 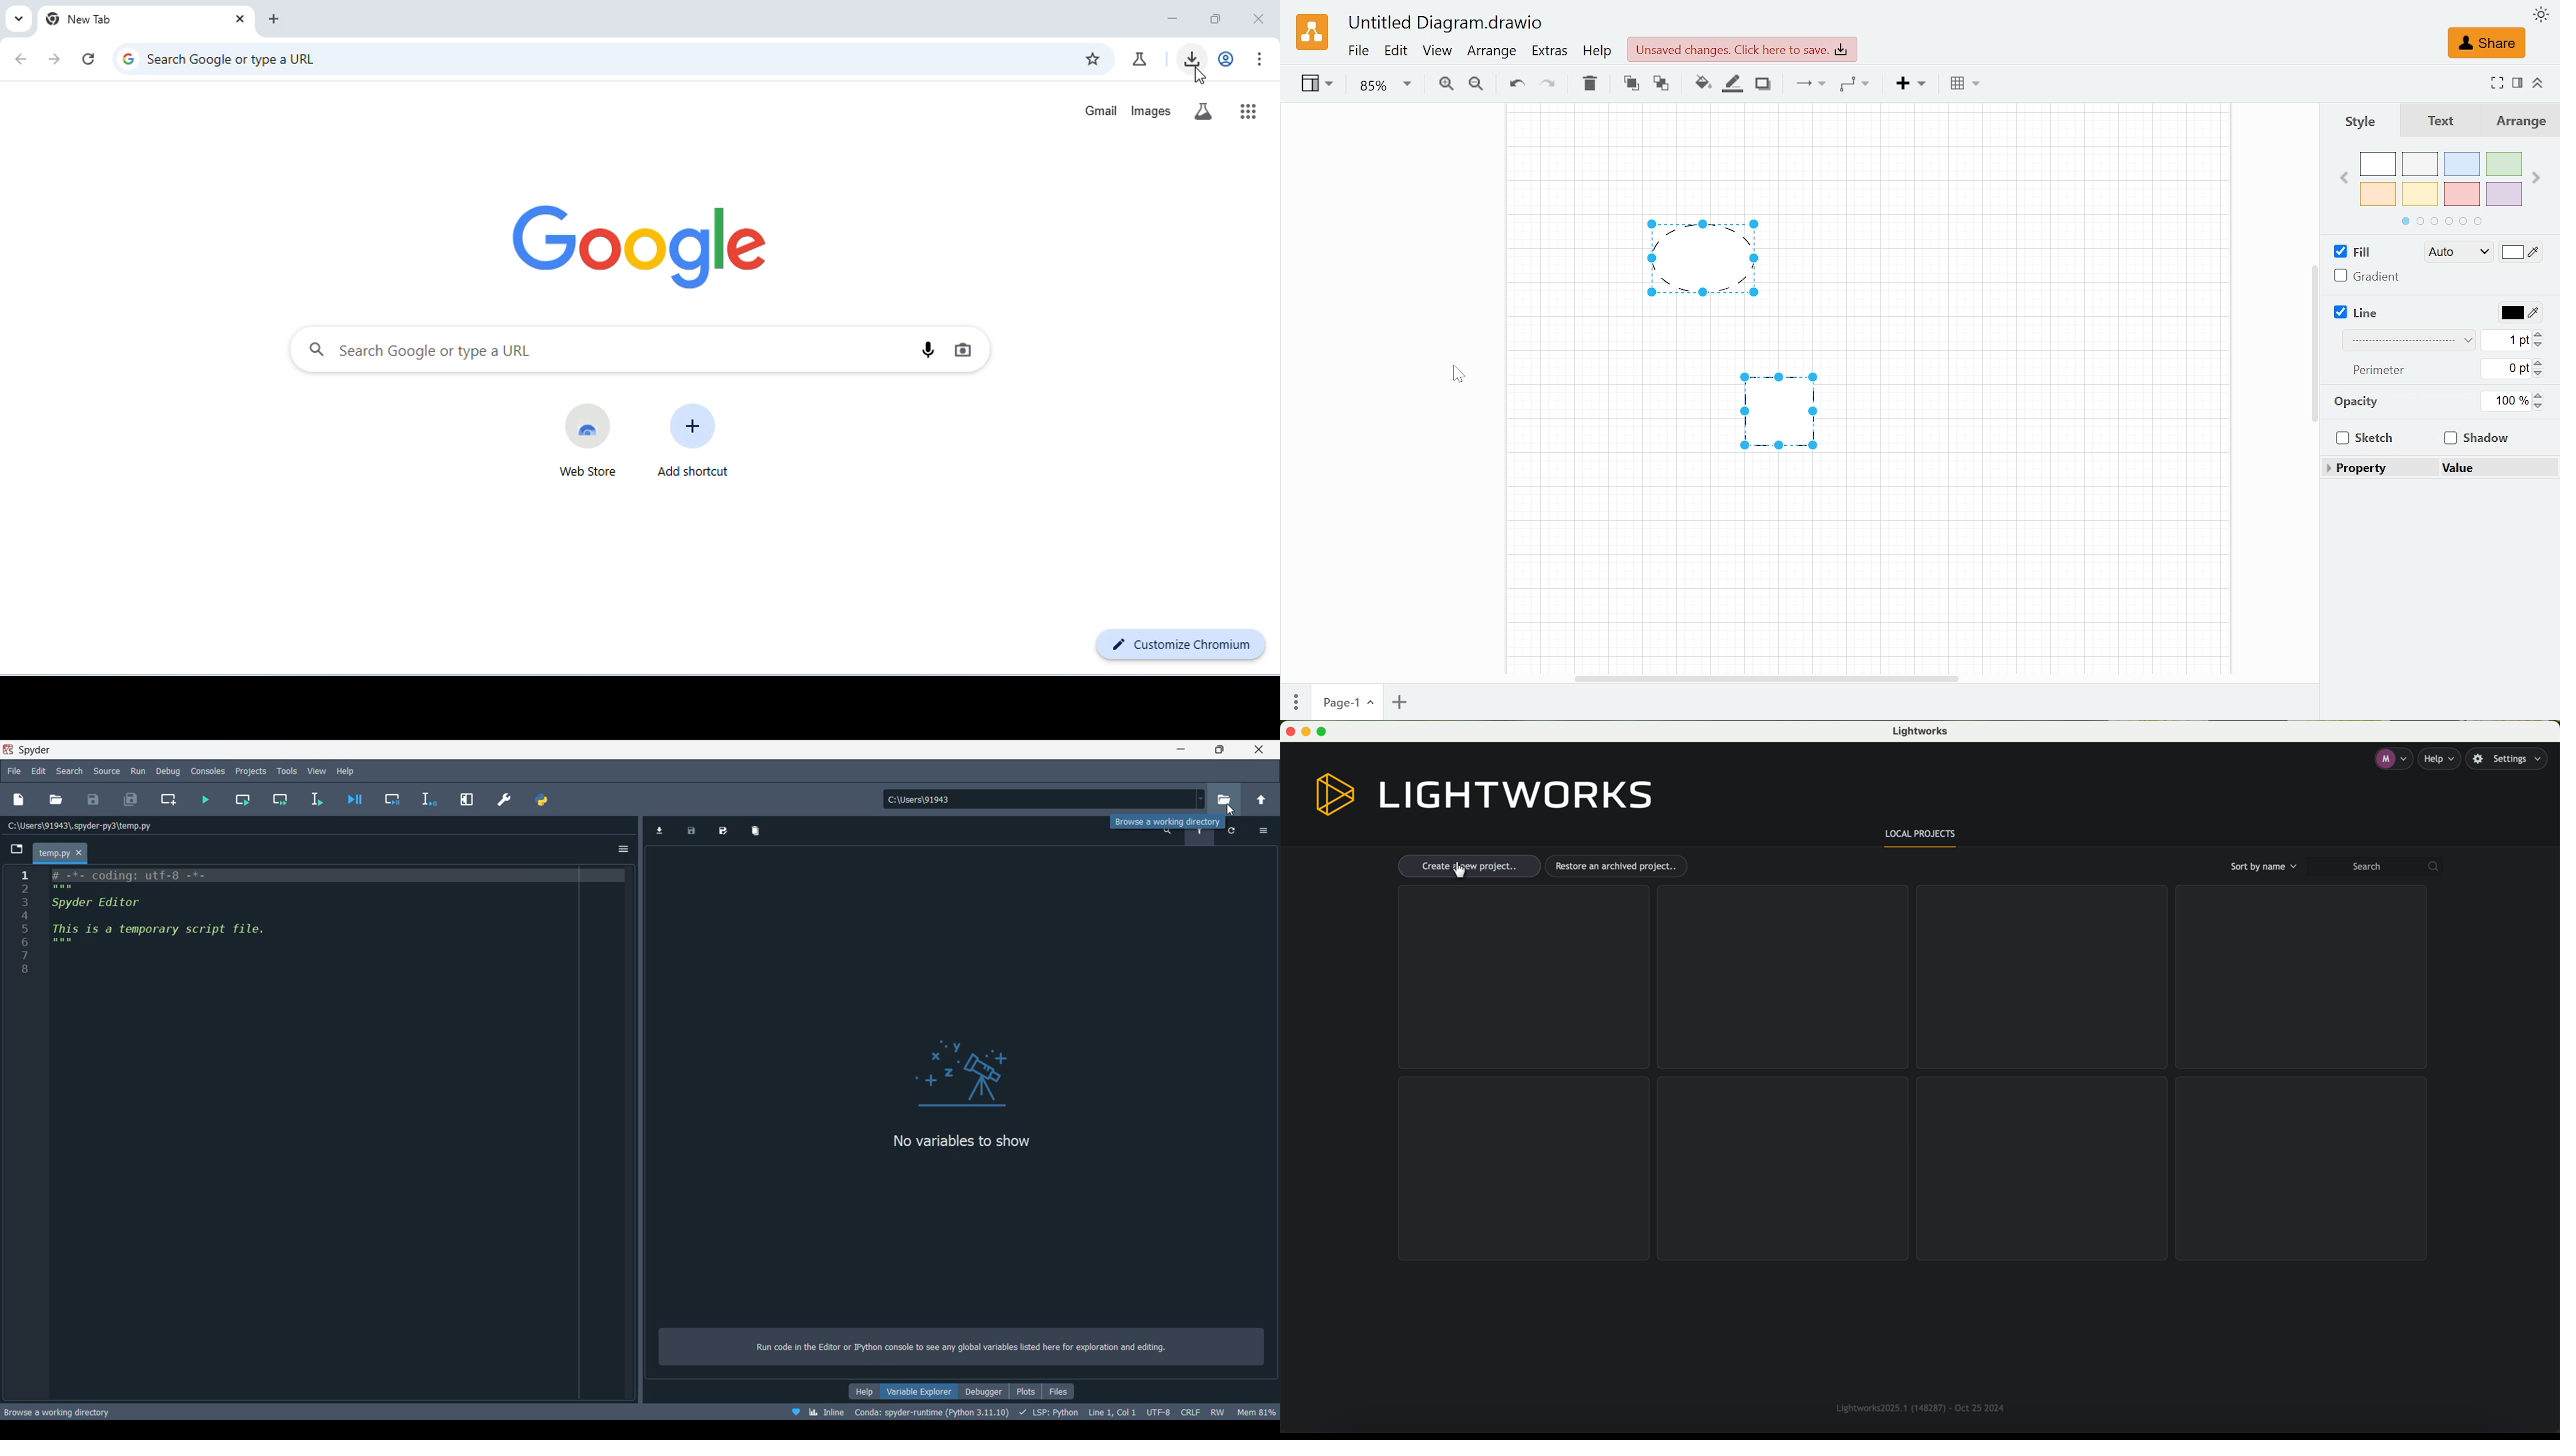 I want to click on Line color, so click(x=2518, y=313).